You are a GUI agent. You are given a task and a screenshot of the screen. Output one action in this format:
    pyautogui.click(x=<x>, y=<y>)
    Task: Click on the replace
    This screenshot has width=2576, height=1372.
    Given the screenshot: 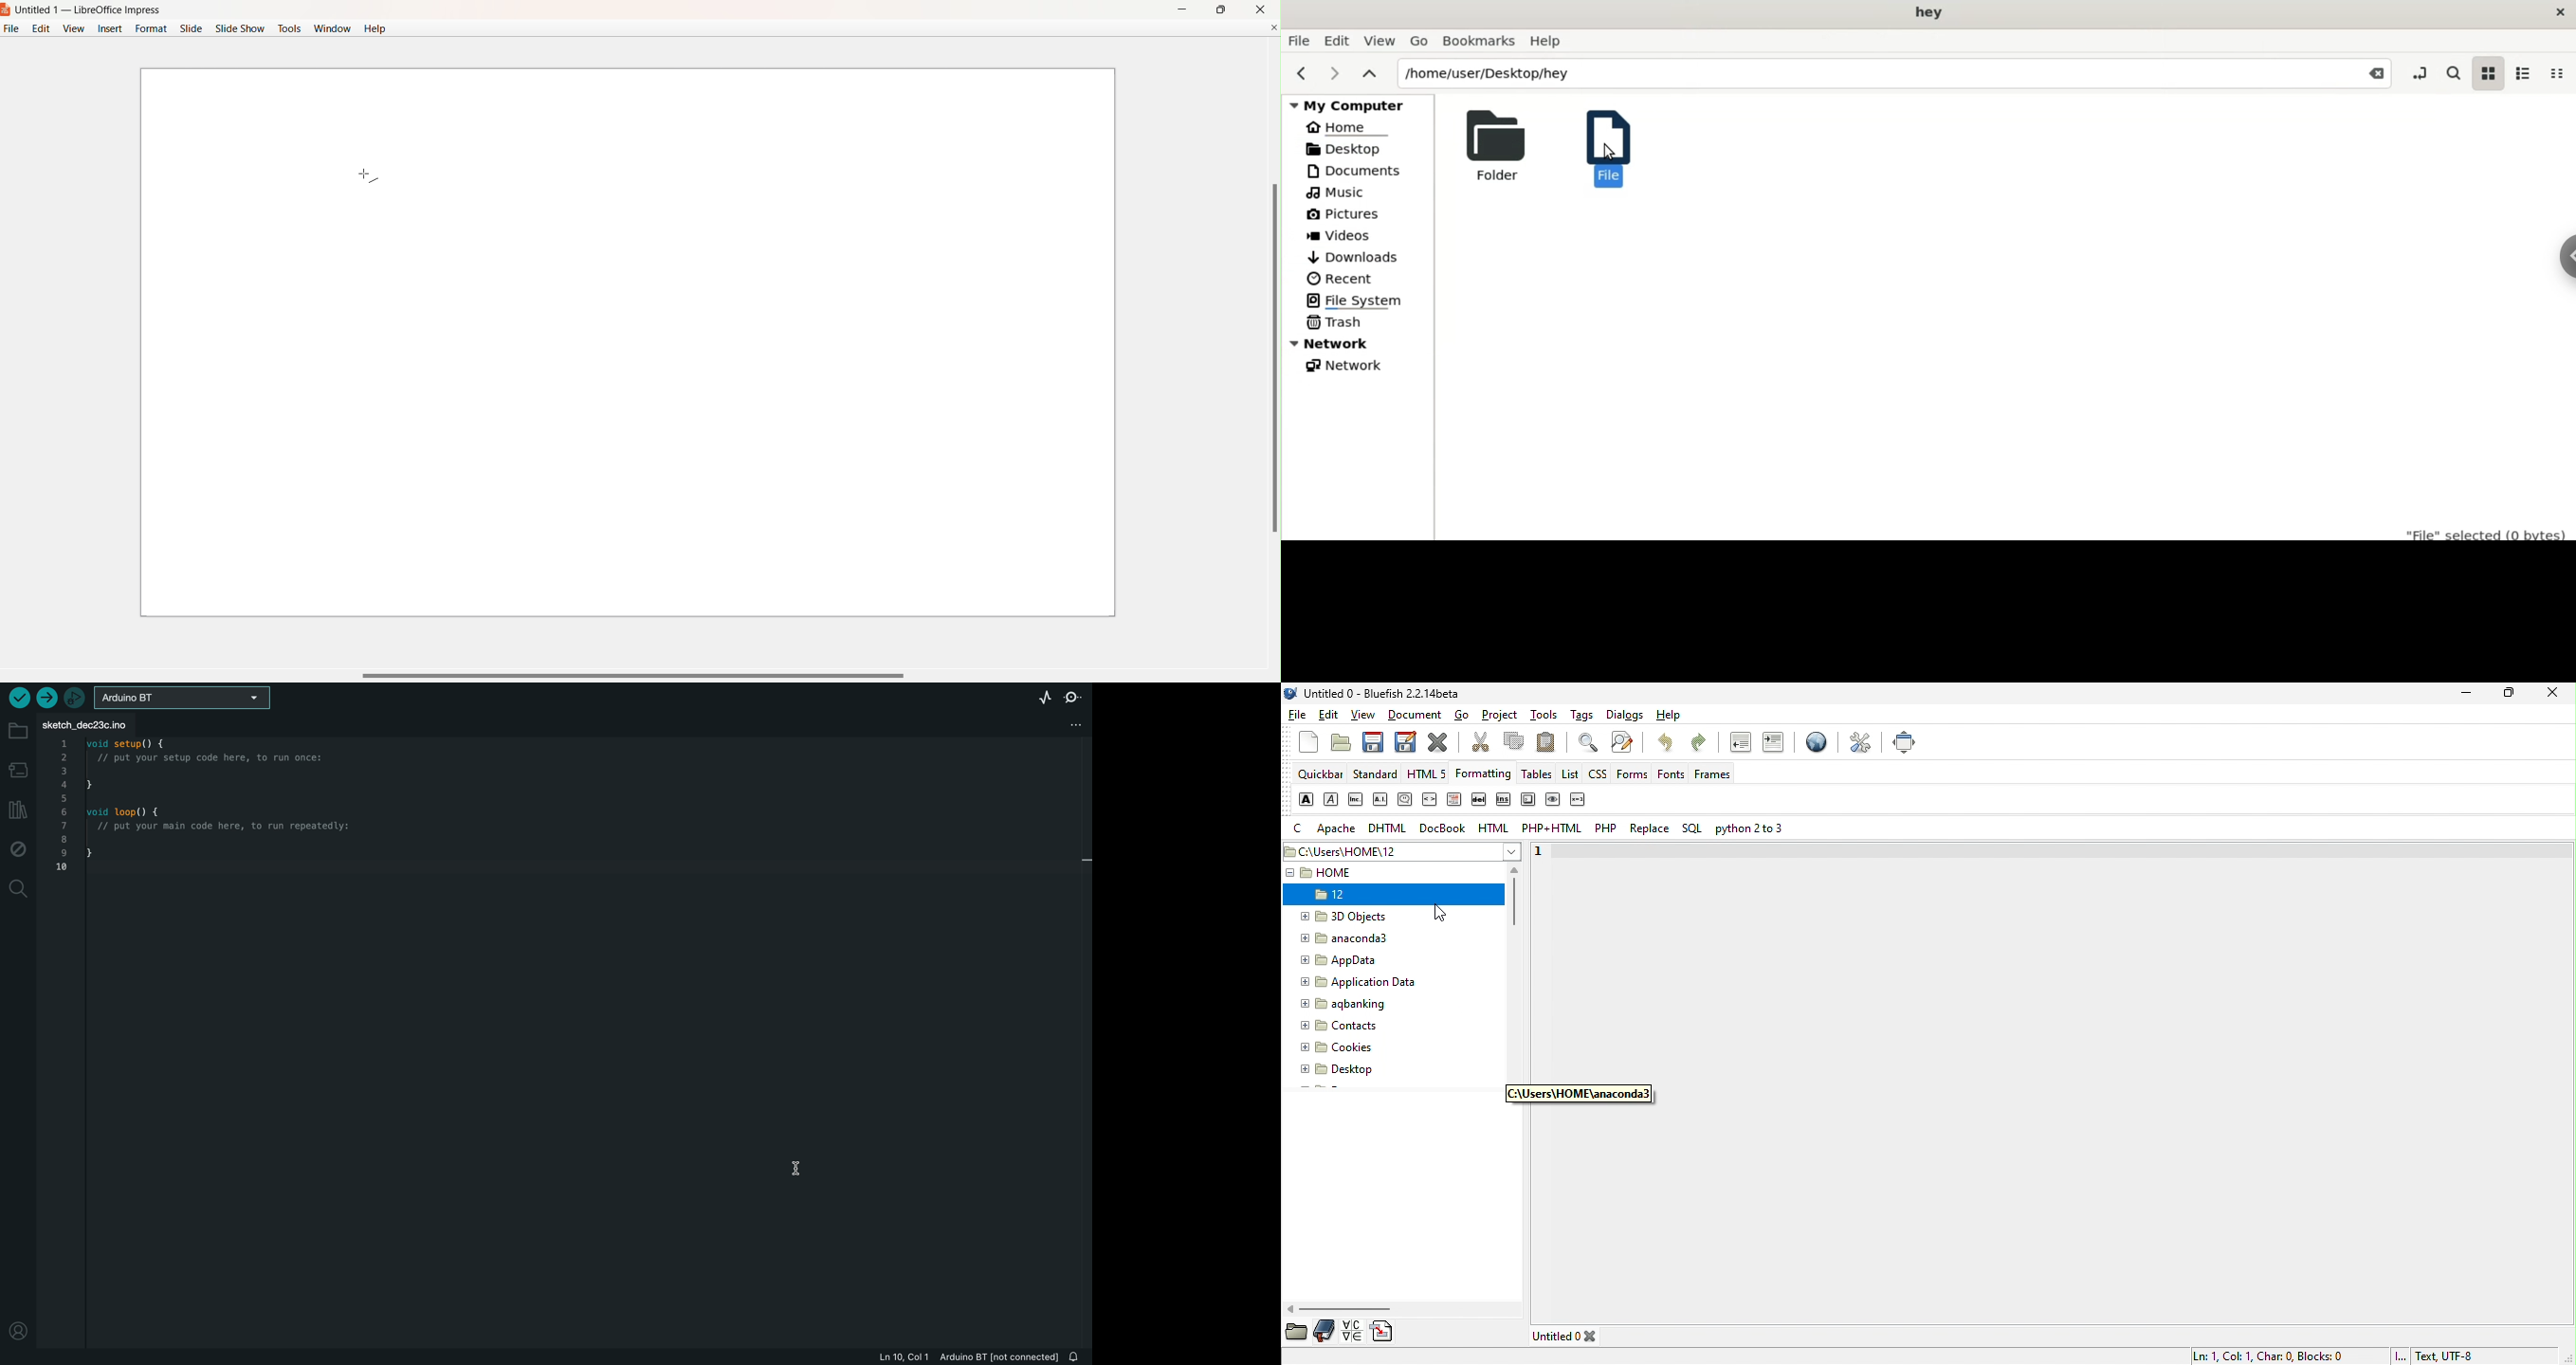 What is the action you would take?
    pyautogui.click(x=1652, y=829)
    